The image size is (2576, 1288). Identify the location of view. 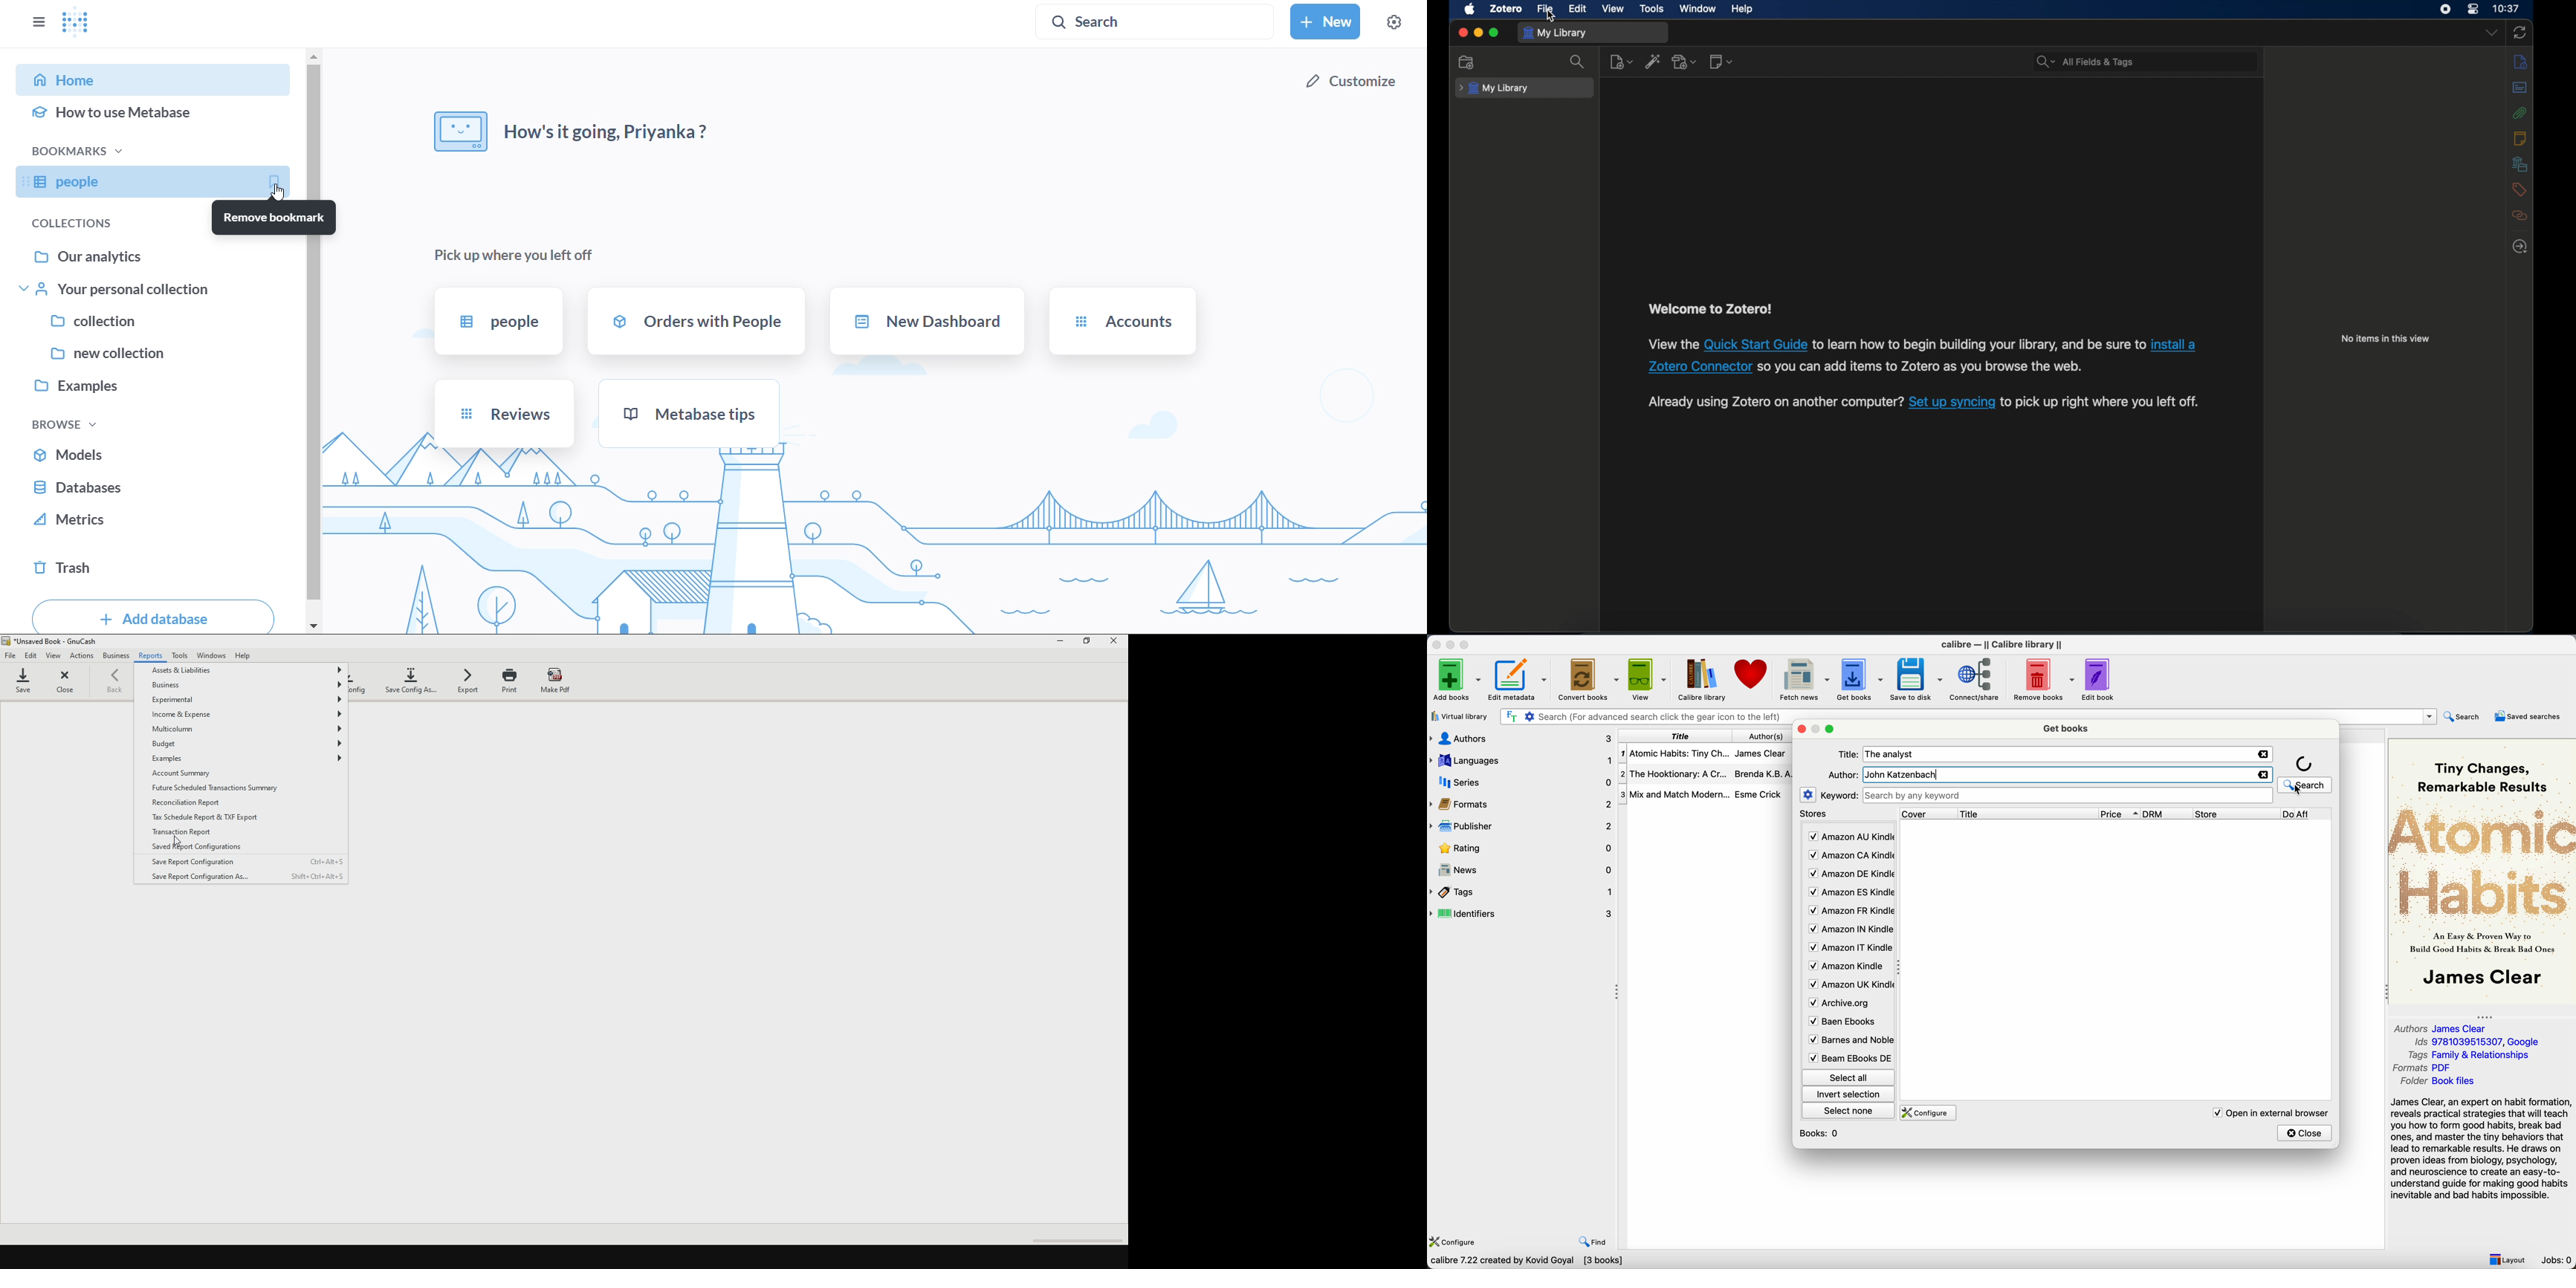
(1647, 679).